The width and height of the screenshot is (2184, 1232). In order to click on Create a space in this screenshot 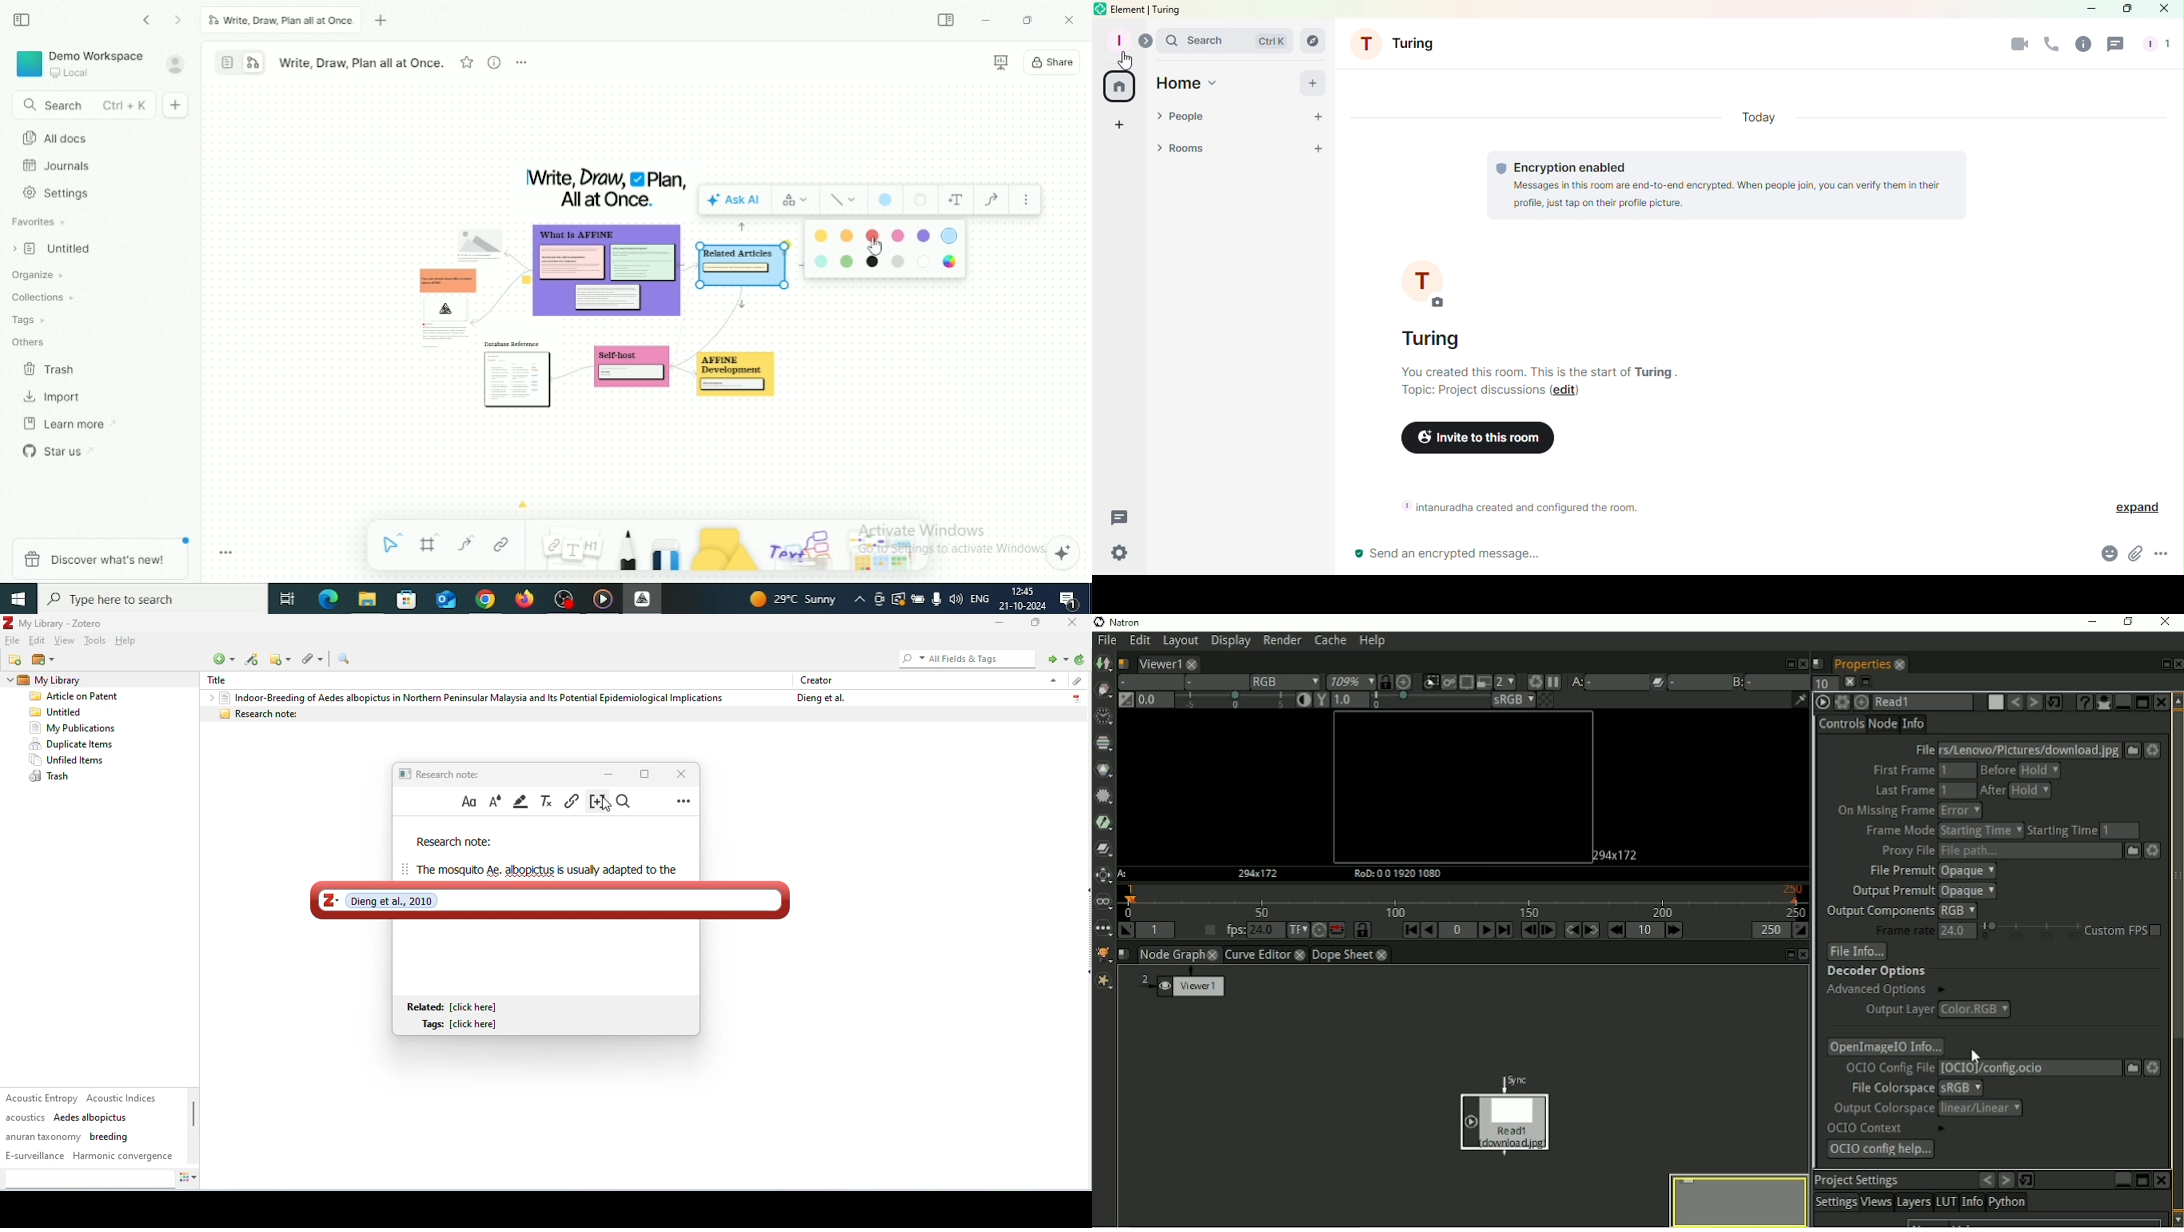, I will do `click(1118, 123)`.